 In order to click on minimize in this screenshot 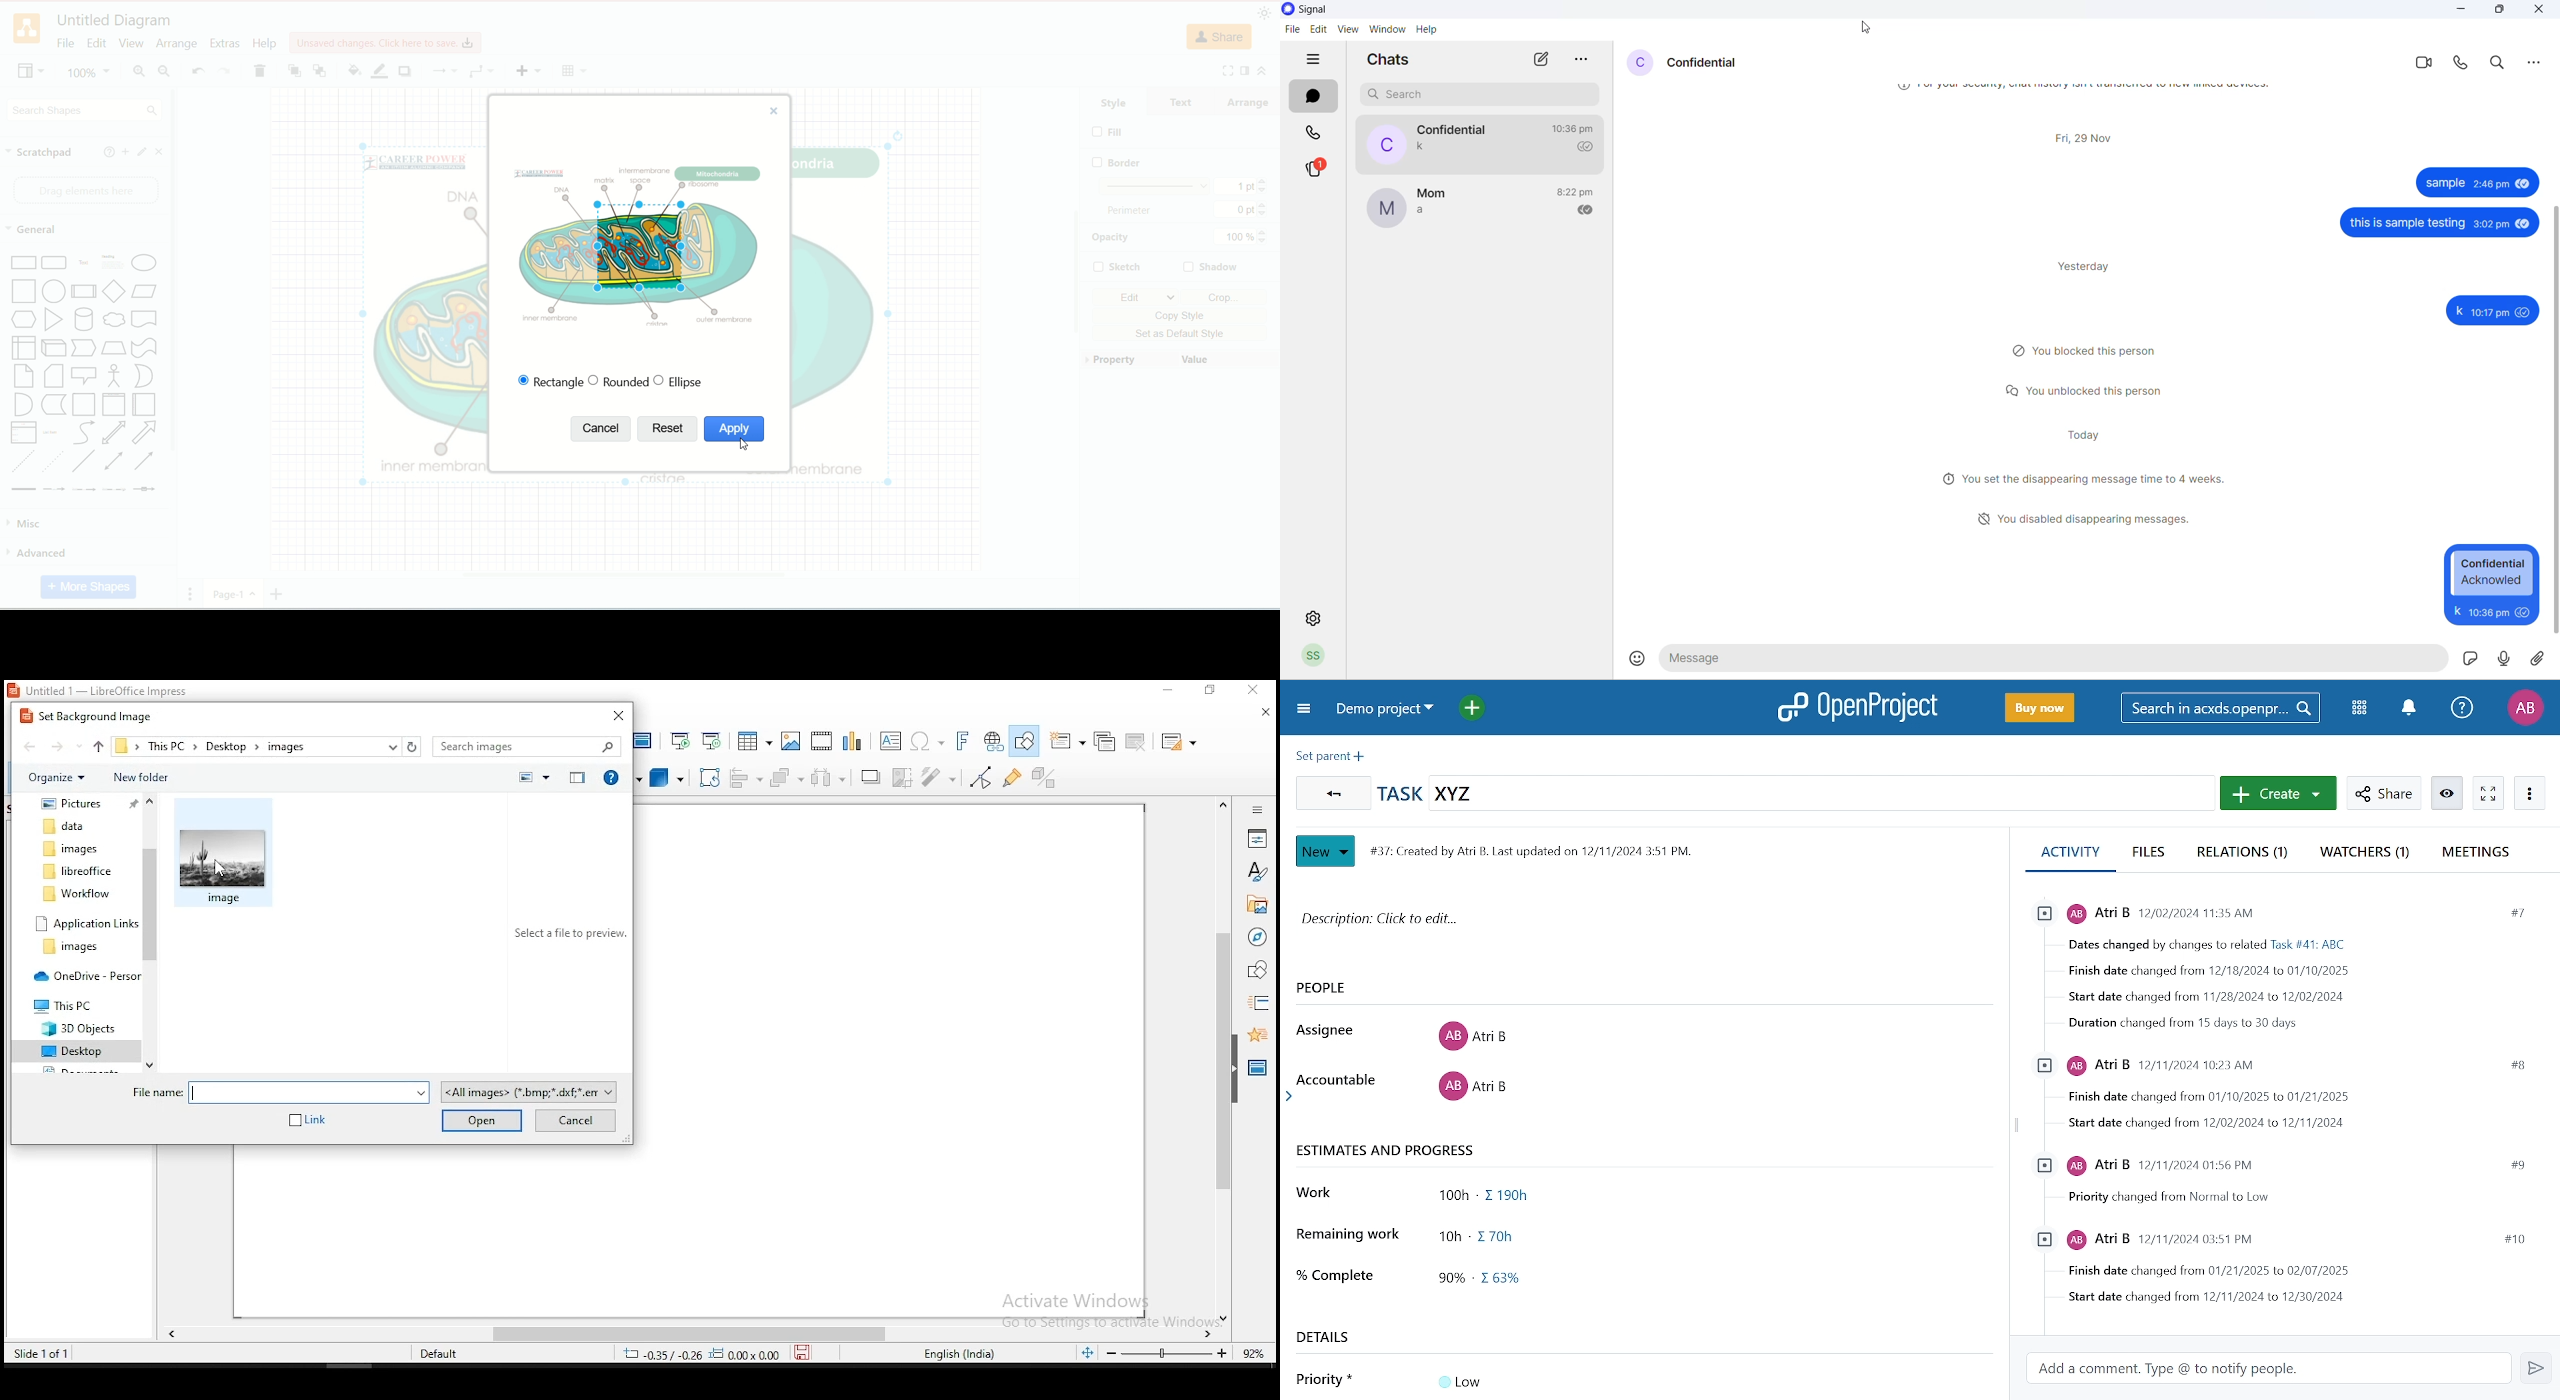, I will do `click(2458, 9)`.